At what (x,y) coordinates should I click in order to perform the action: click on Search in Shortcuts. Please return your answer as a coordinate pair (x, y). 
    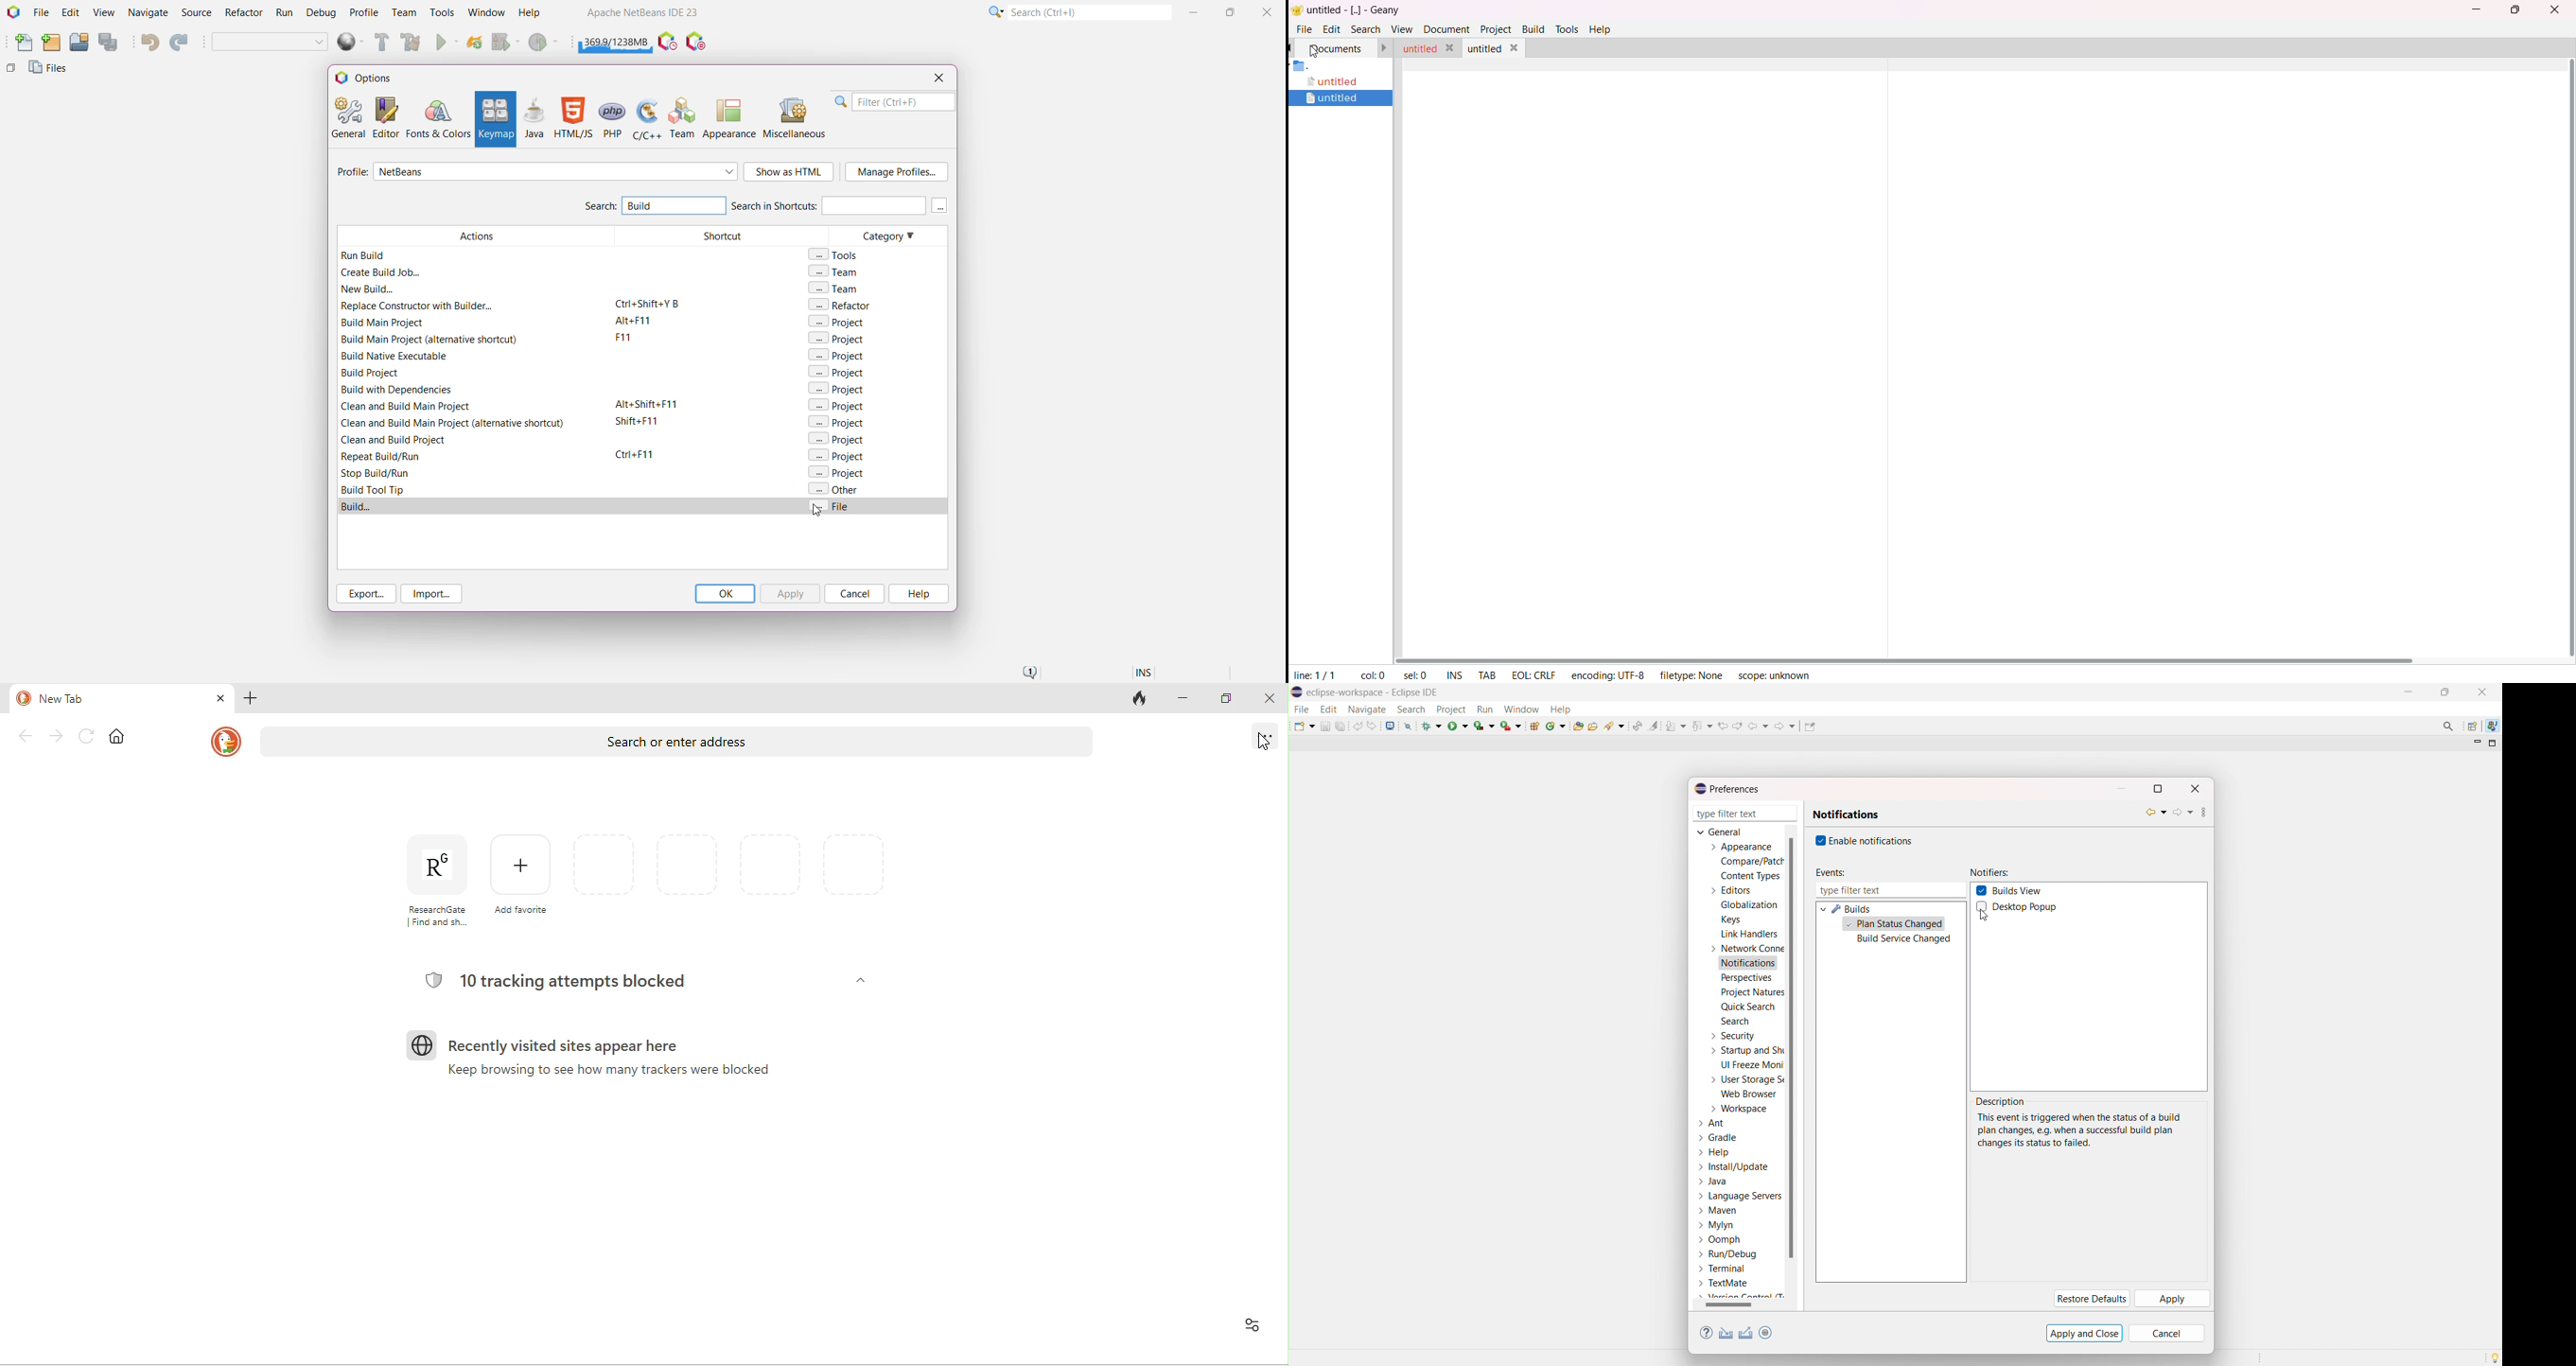
    Looking at the image, I should click on (828, 205).